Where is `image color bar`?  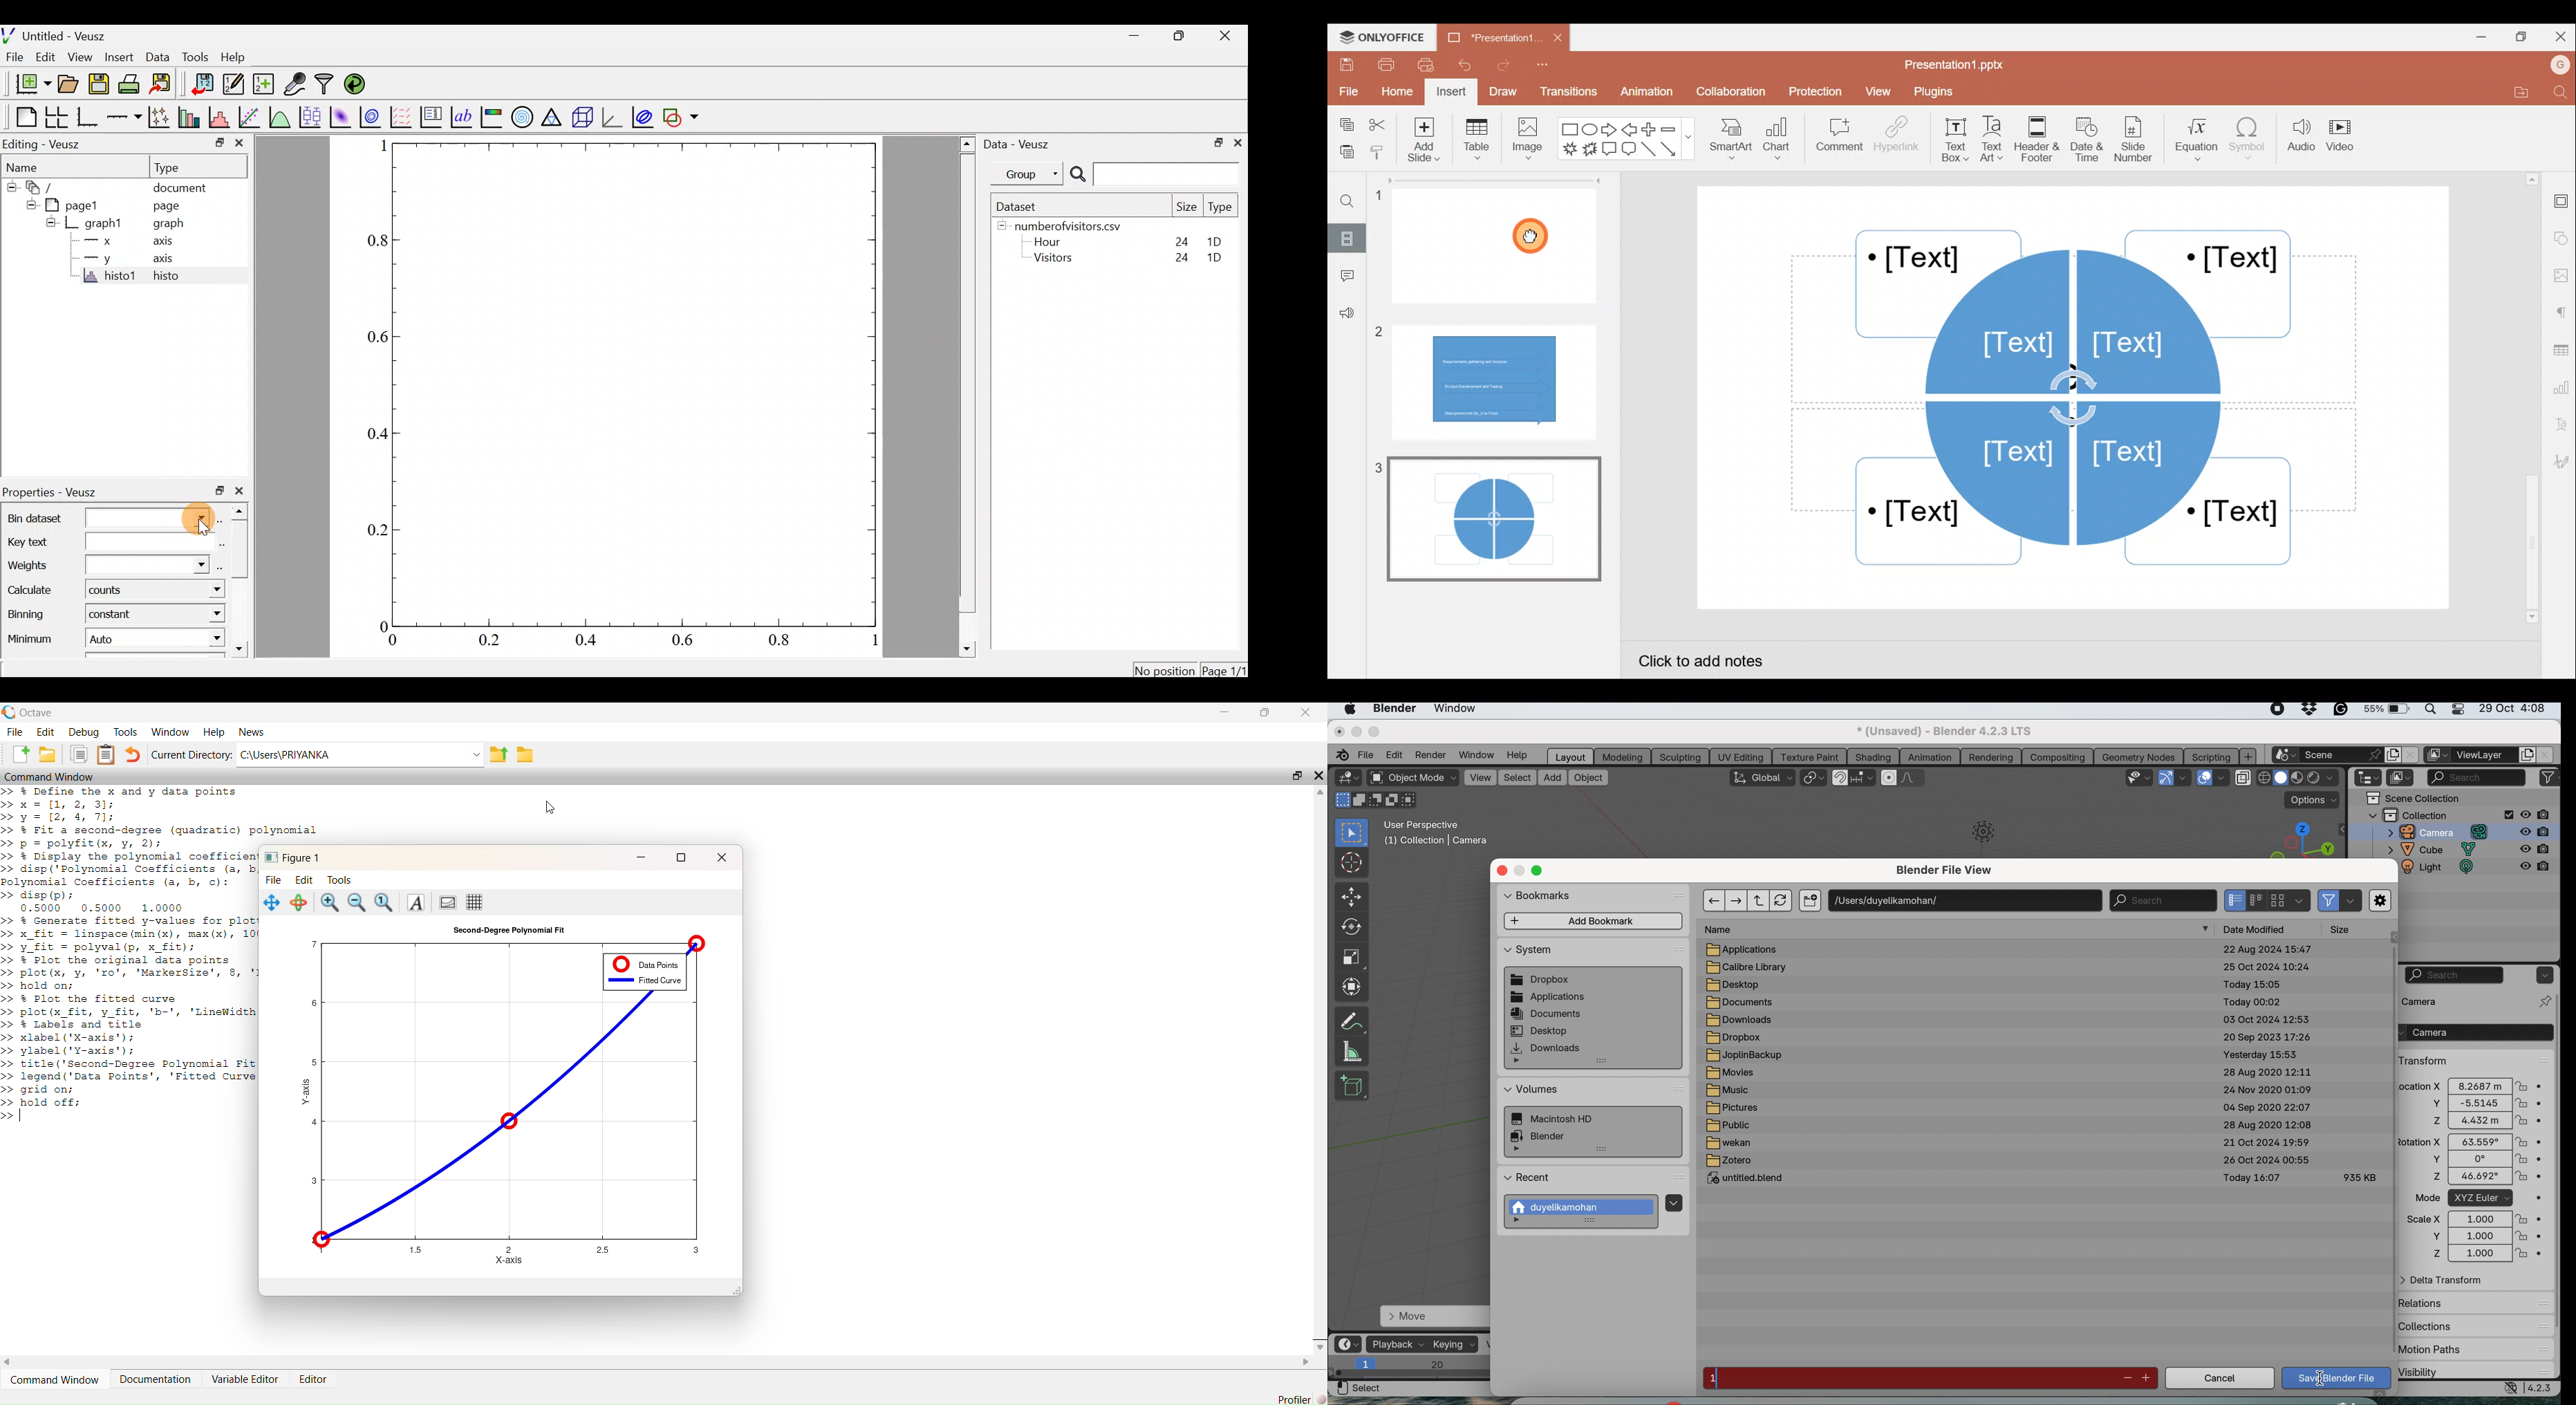
image color bar is located at coordinates (492, 117).